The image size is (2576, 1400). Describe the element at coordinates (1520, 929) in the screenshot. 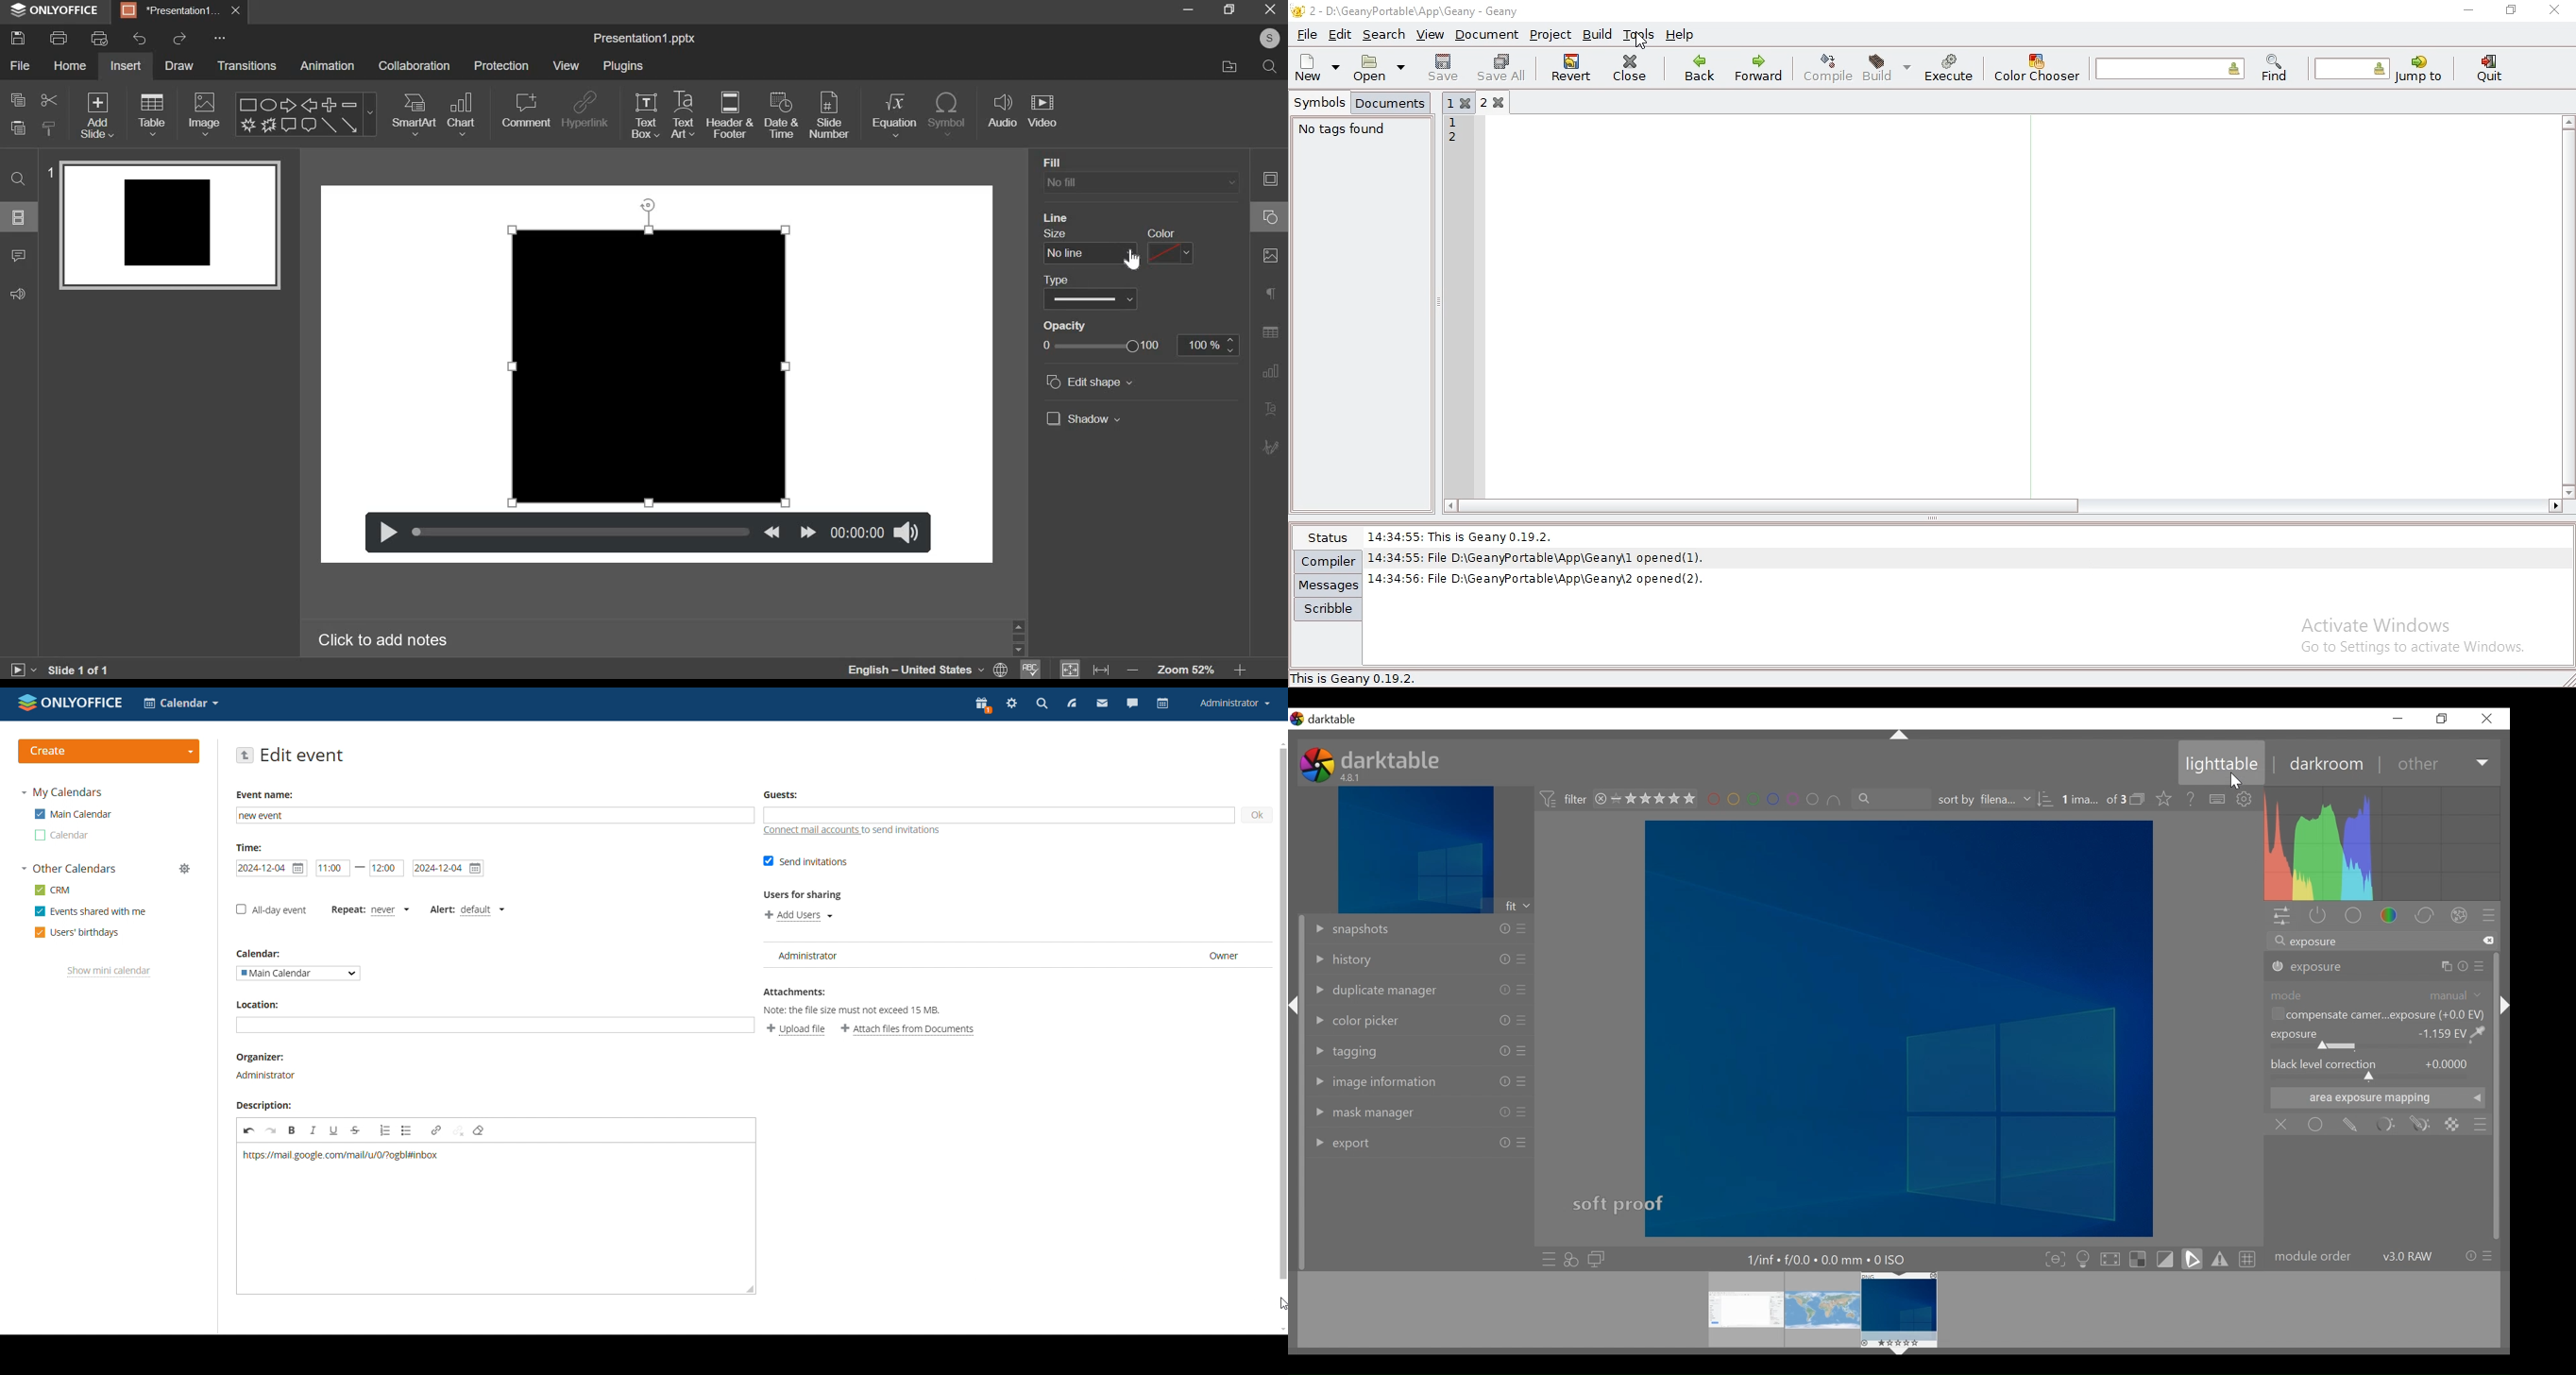

I see `presets` at that location.